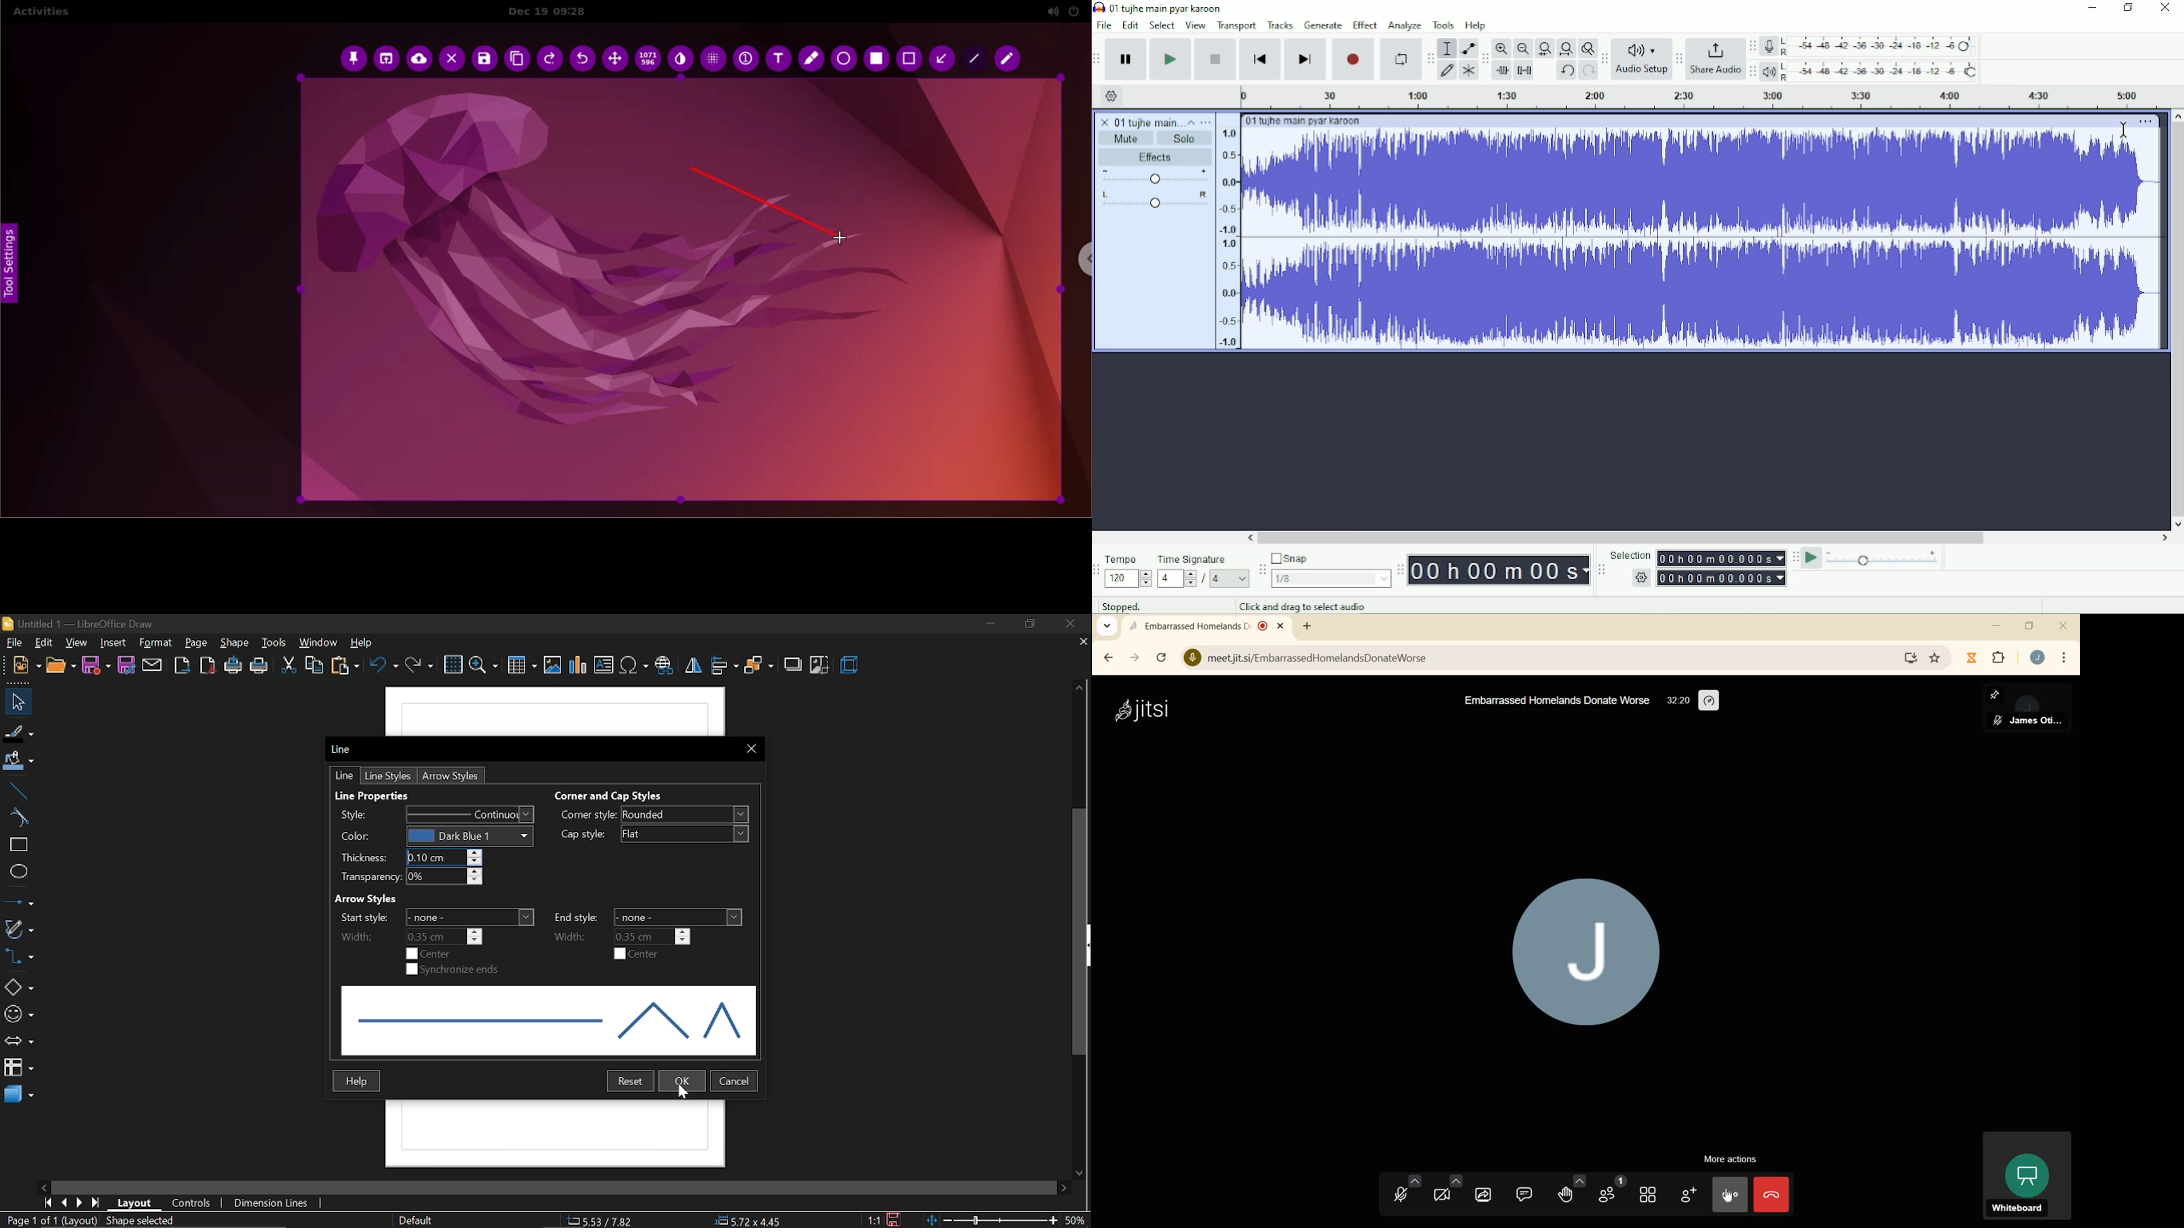  I want to click on Width:, so click(357, 937).